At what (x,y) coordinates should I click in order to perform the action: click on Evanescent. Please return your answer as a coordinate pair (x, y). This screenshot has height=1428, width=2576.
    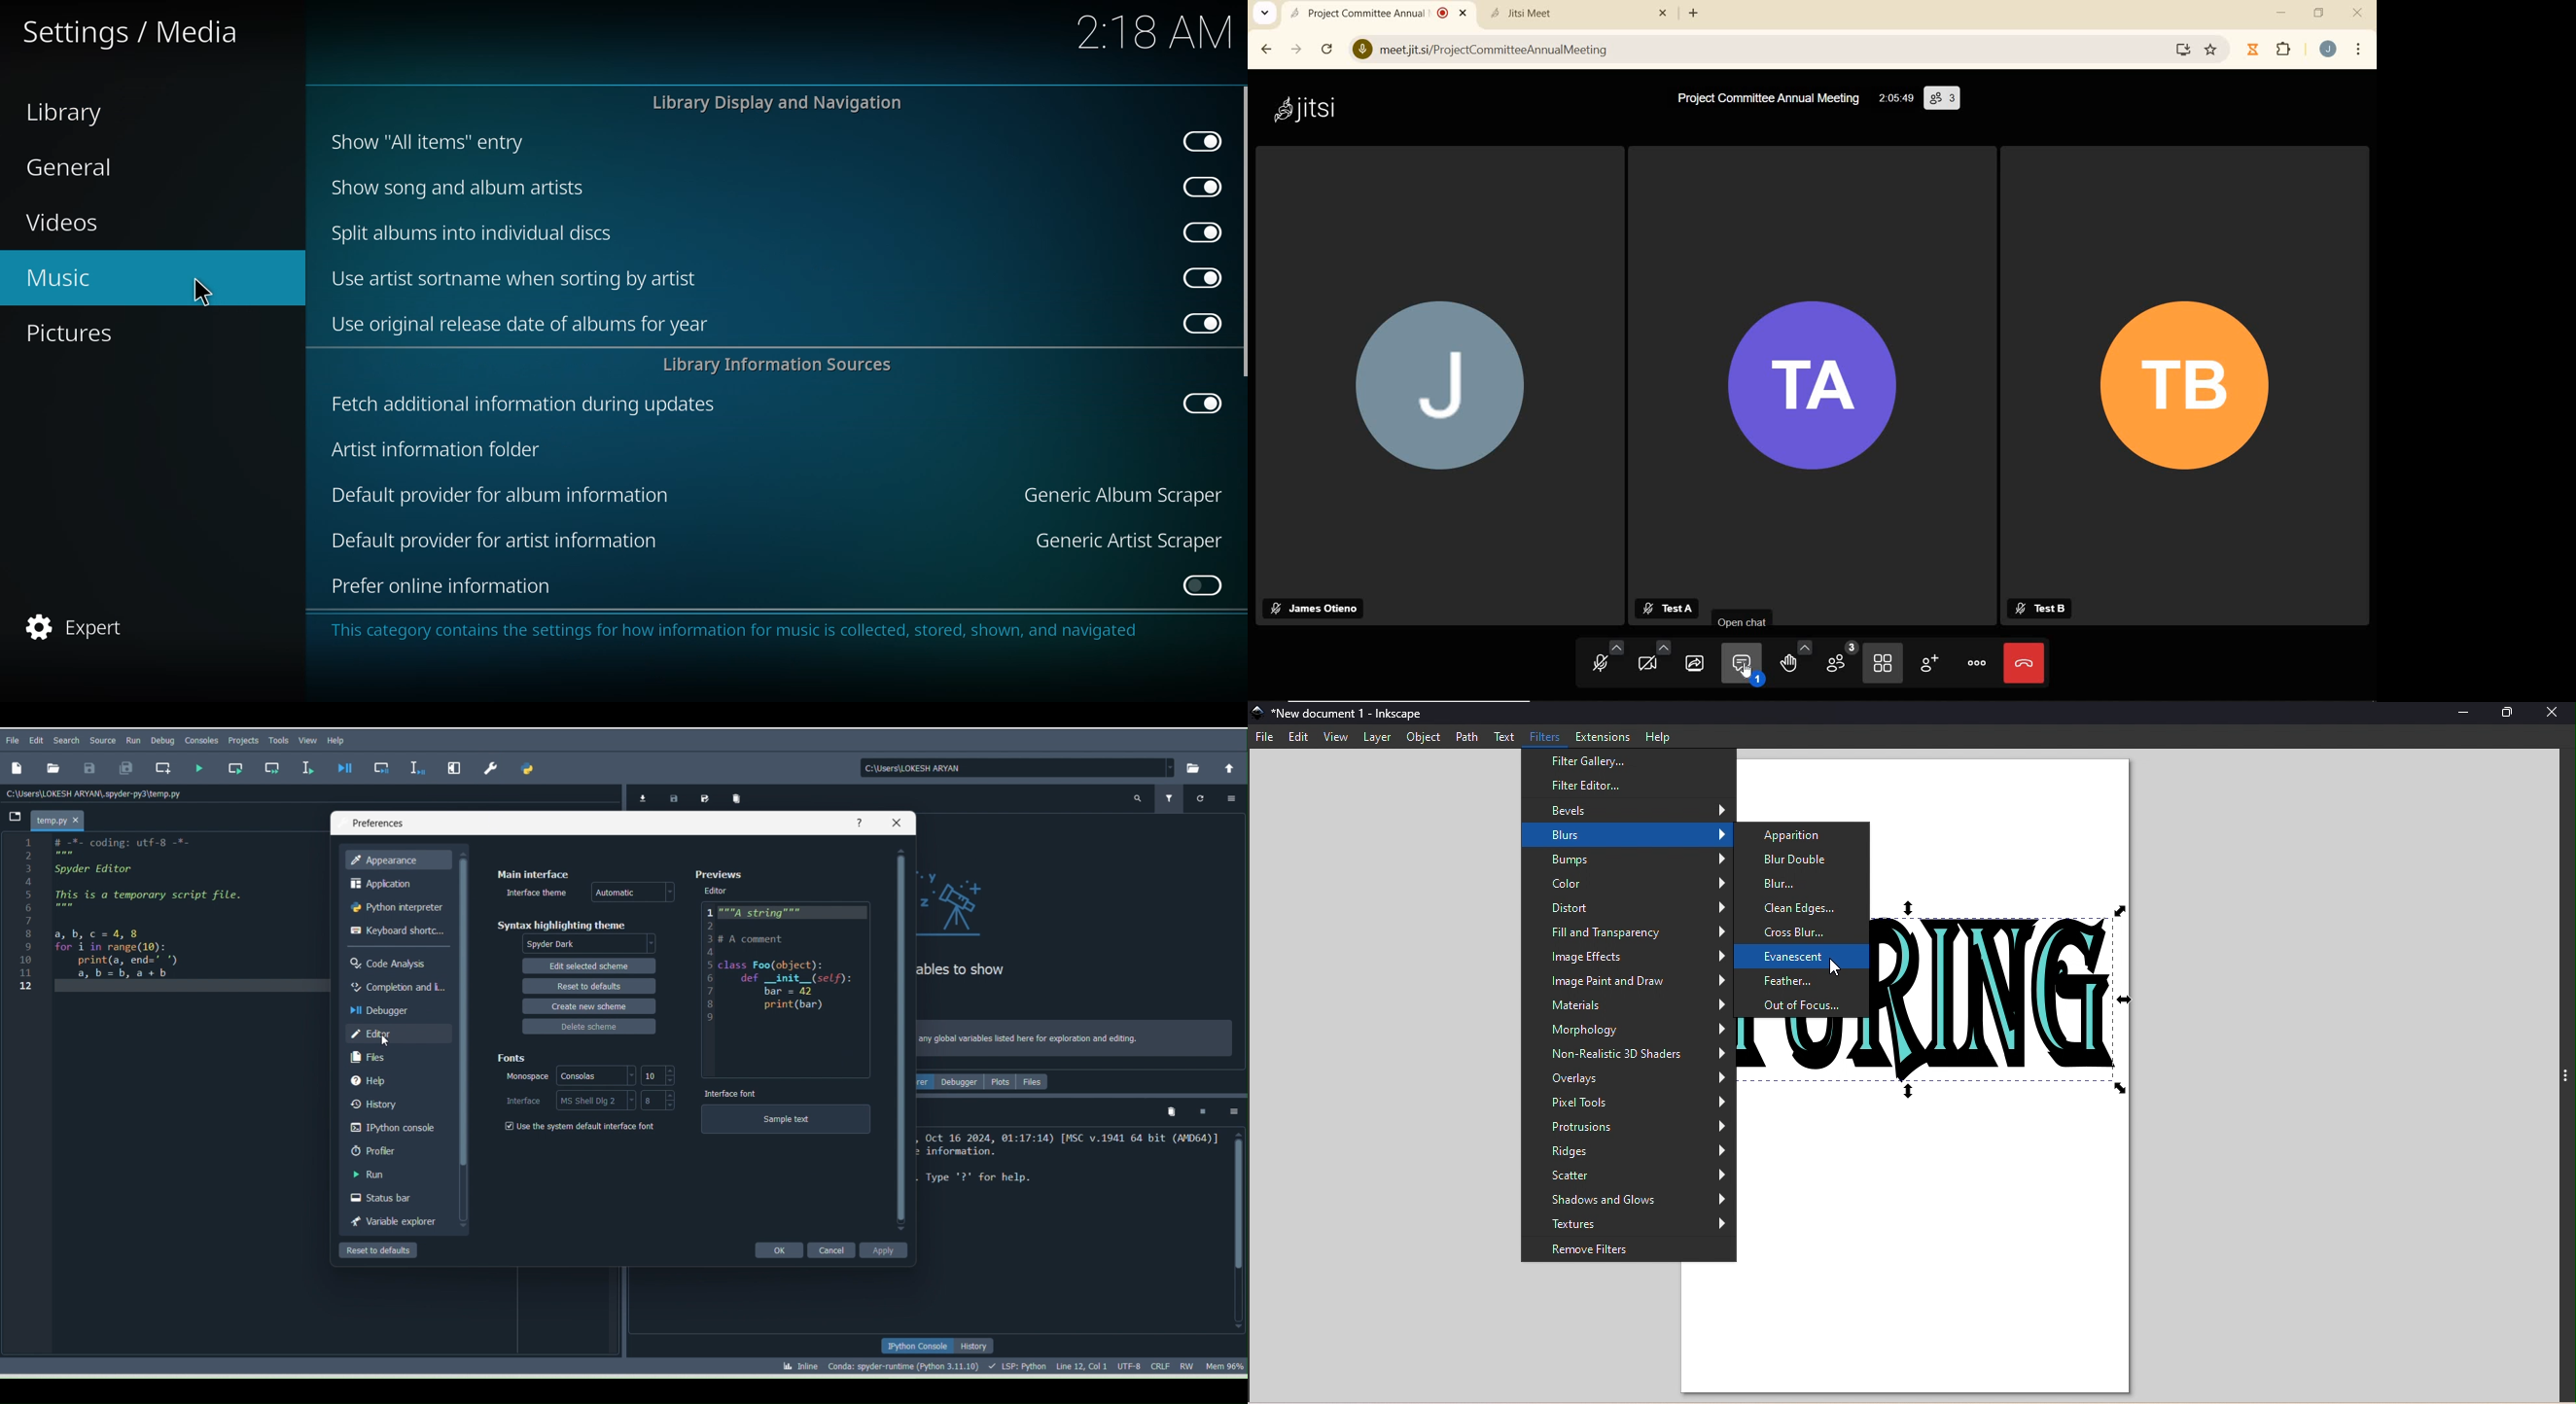
    Looking at the image, I should click on (1799, 959).